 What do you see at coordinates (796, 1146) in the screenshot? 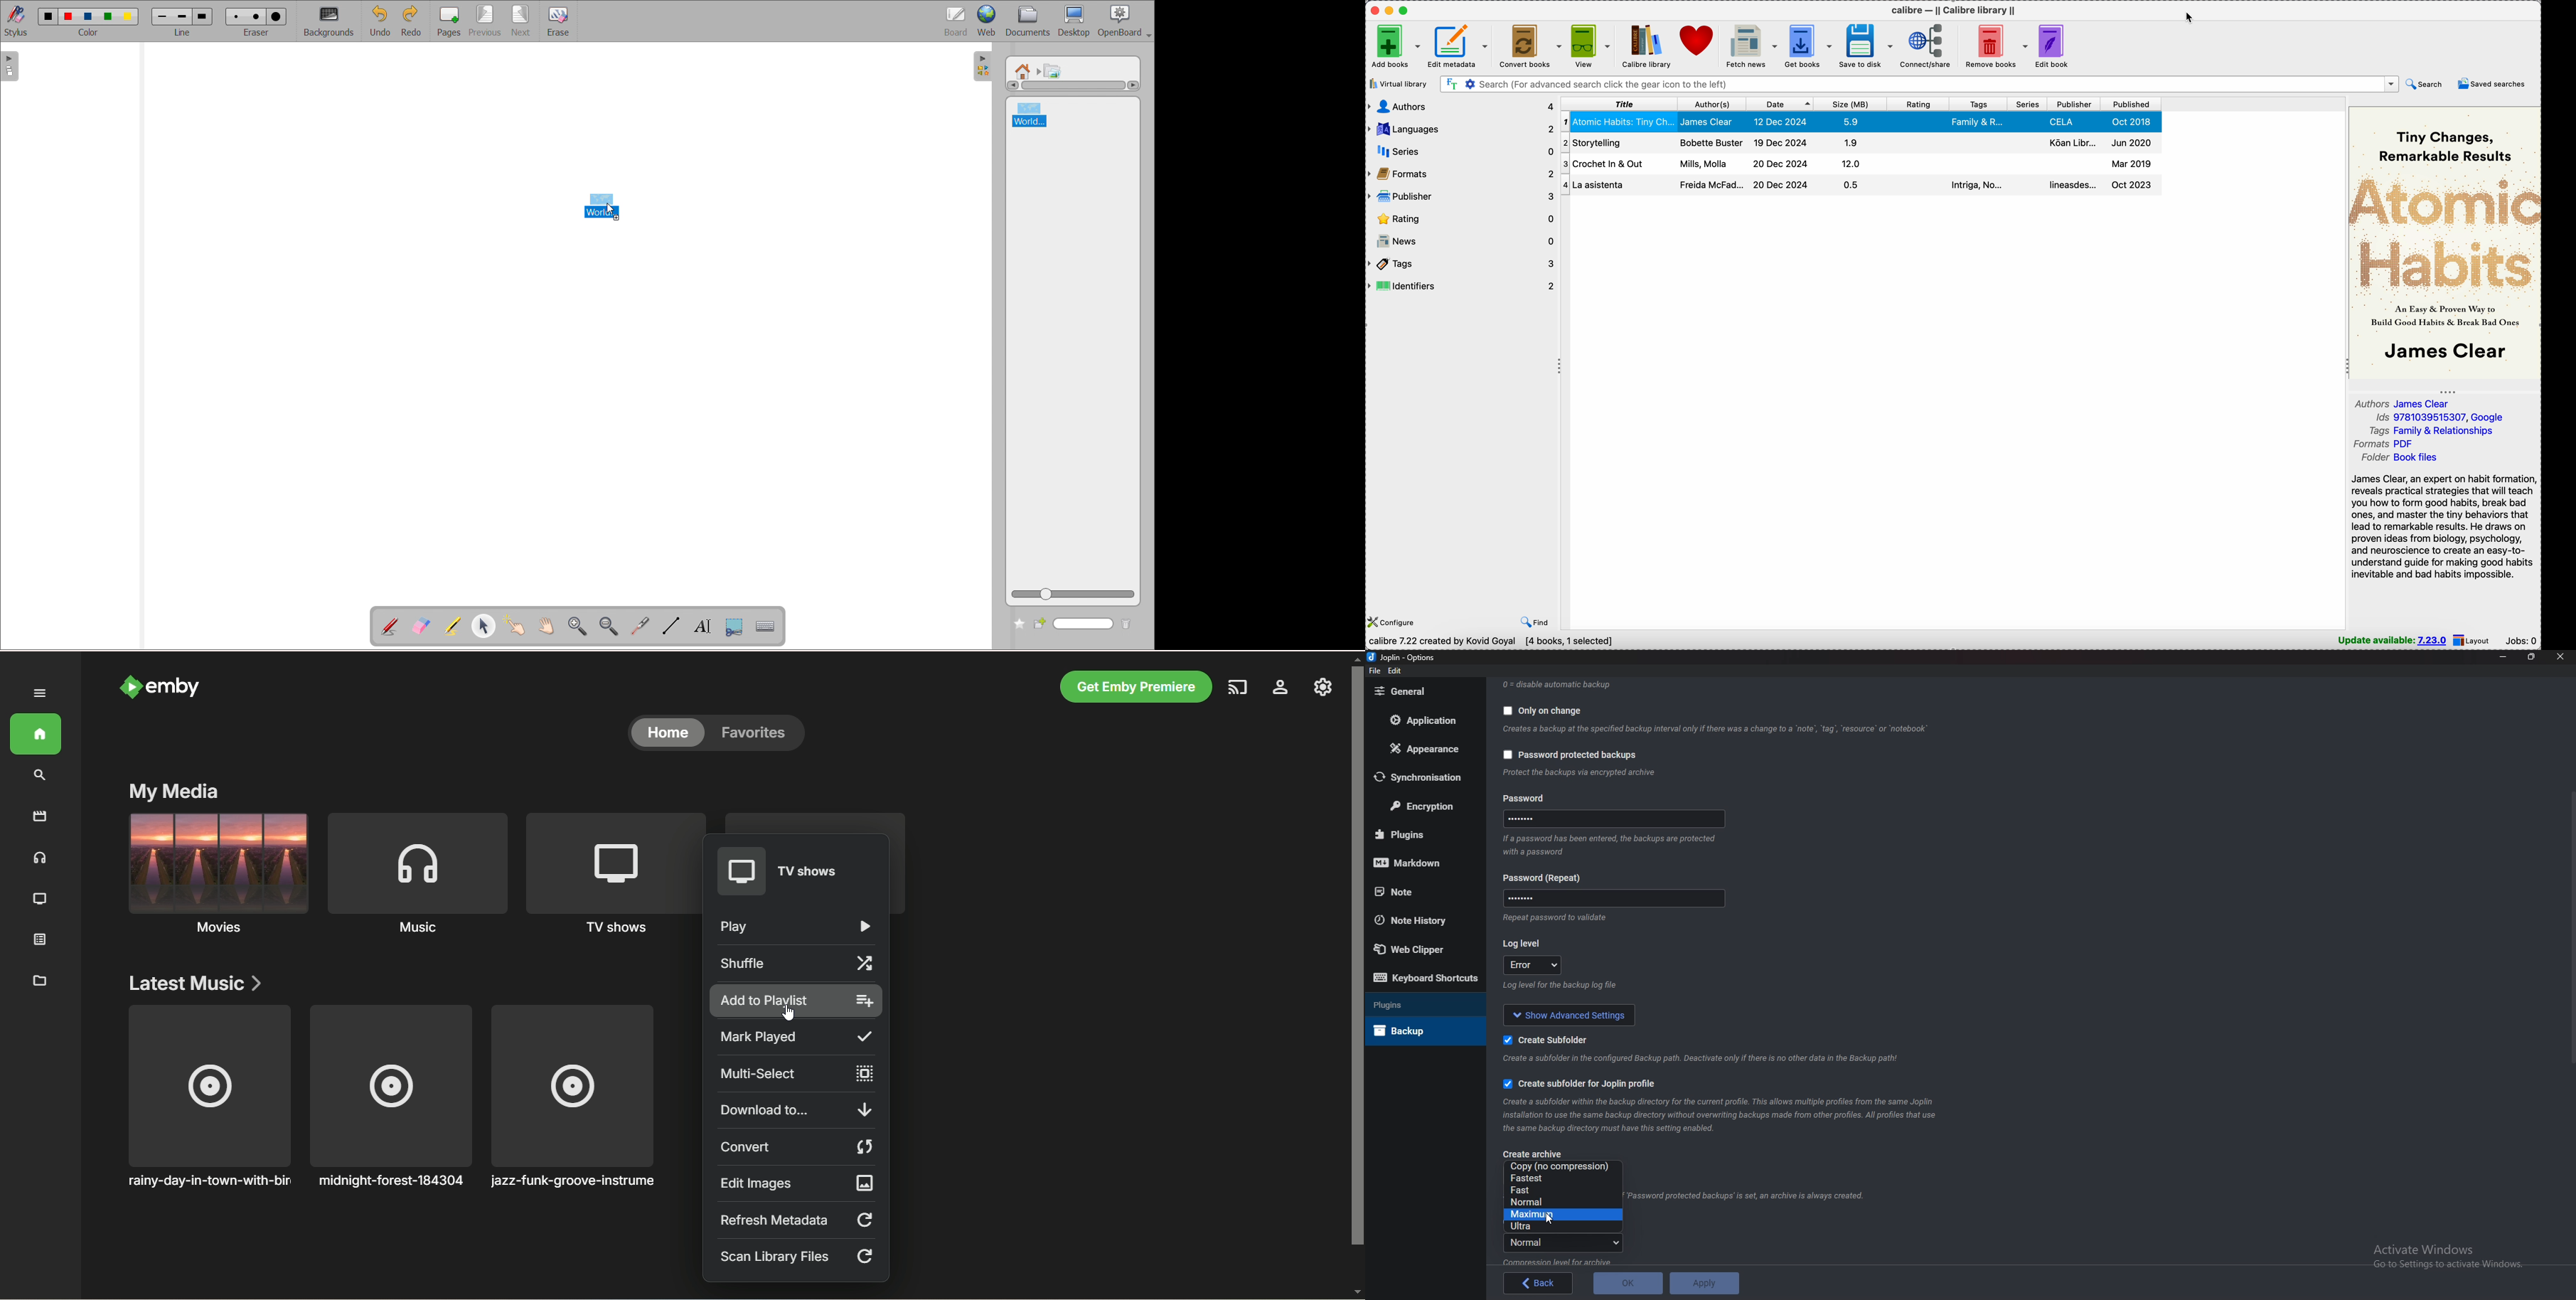
I see `convert` at bounding box center [796, 1146].